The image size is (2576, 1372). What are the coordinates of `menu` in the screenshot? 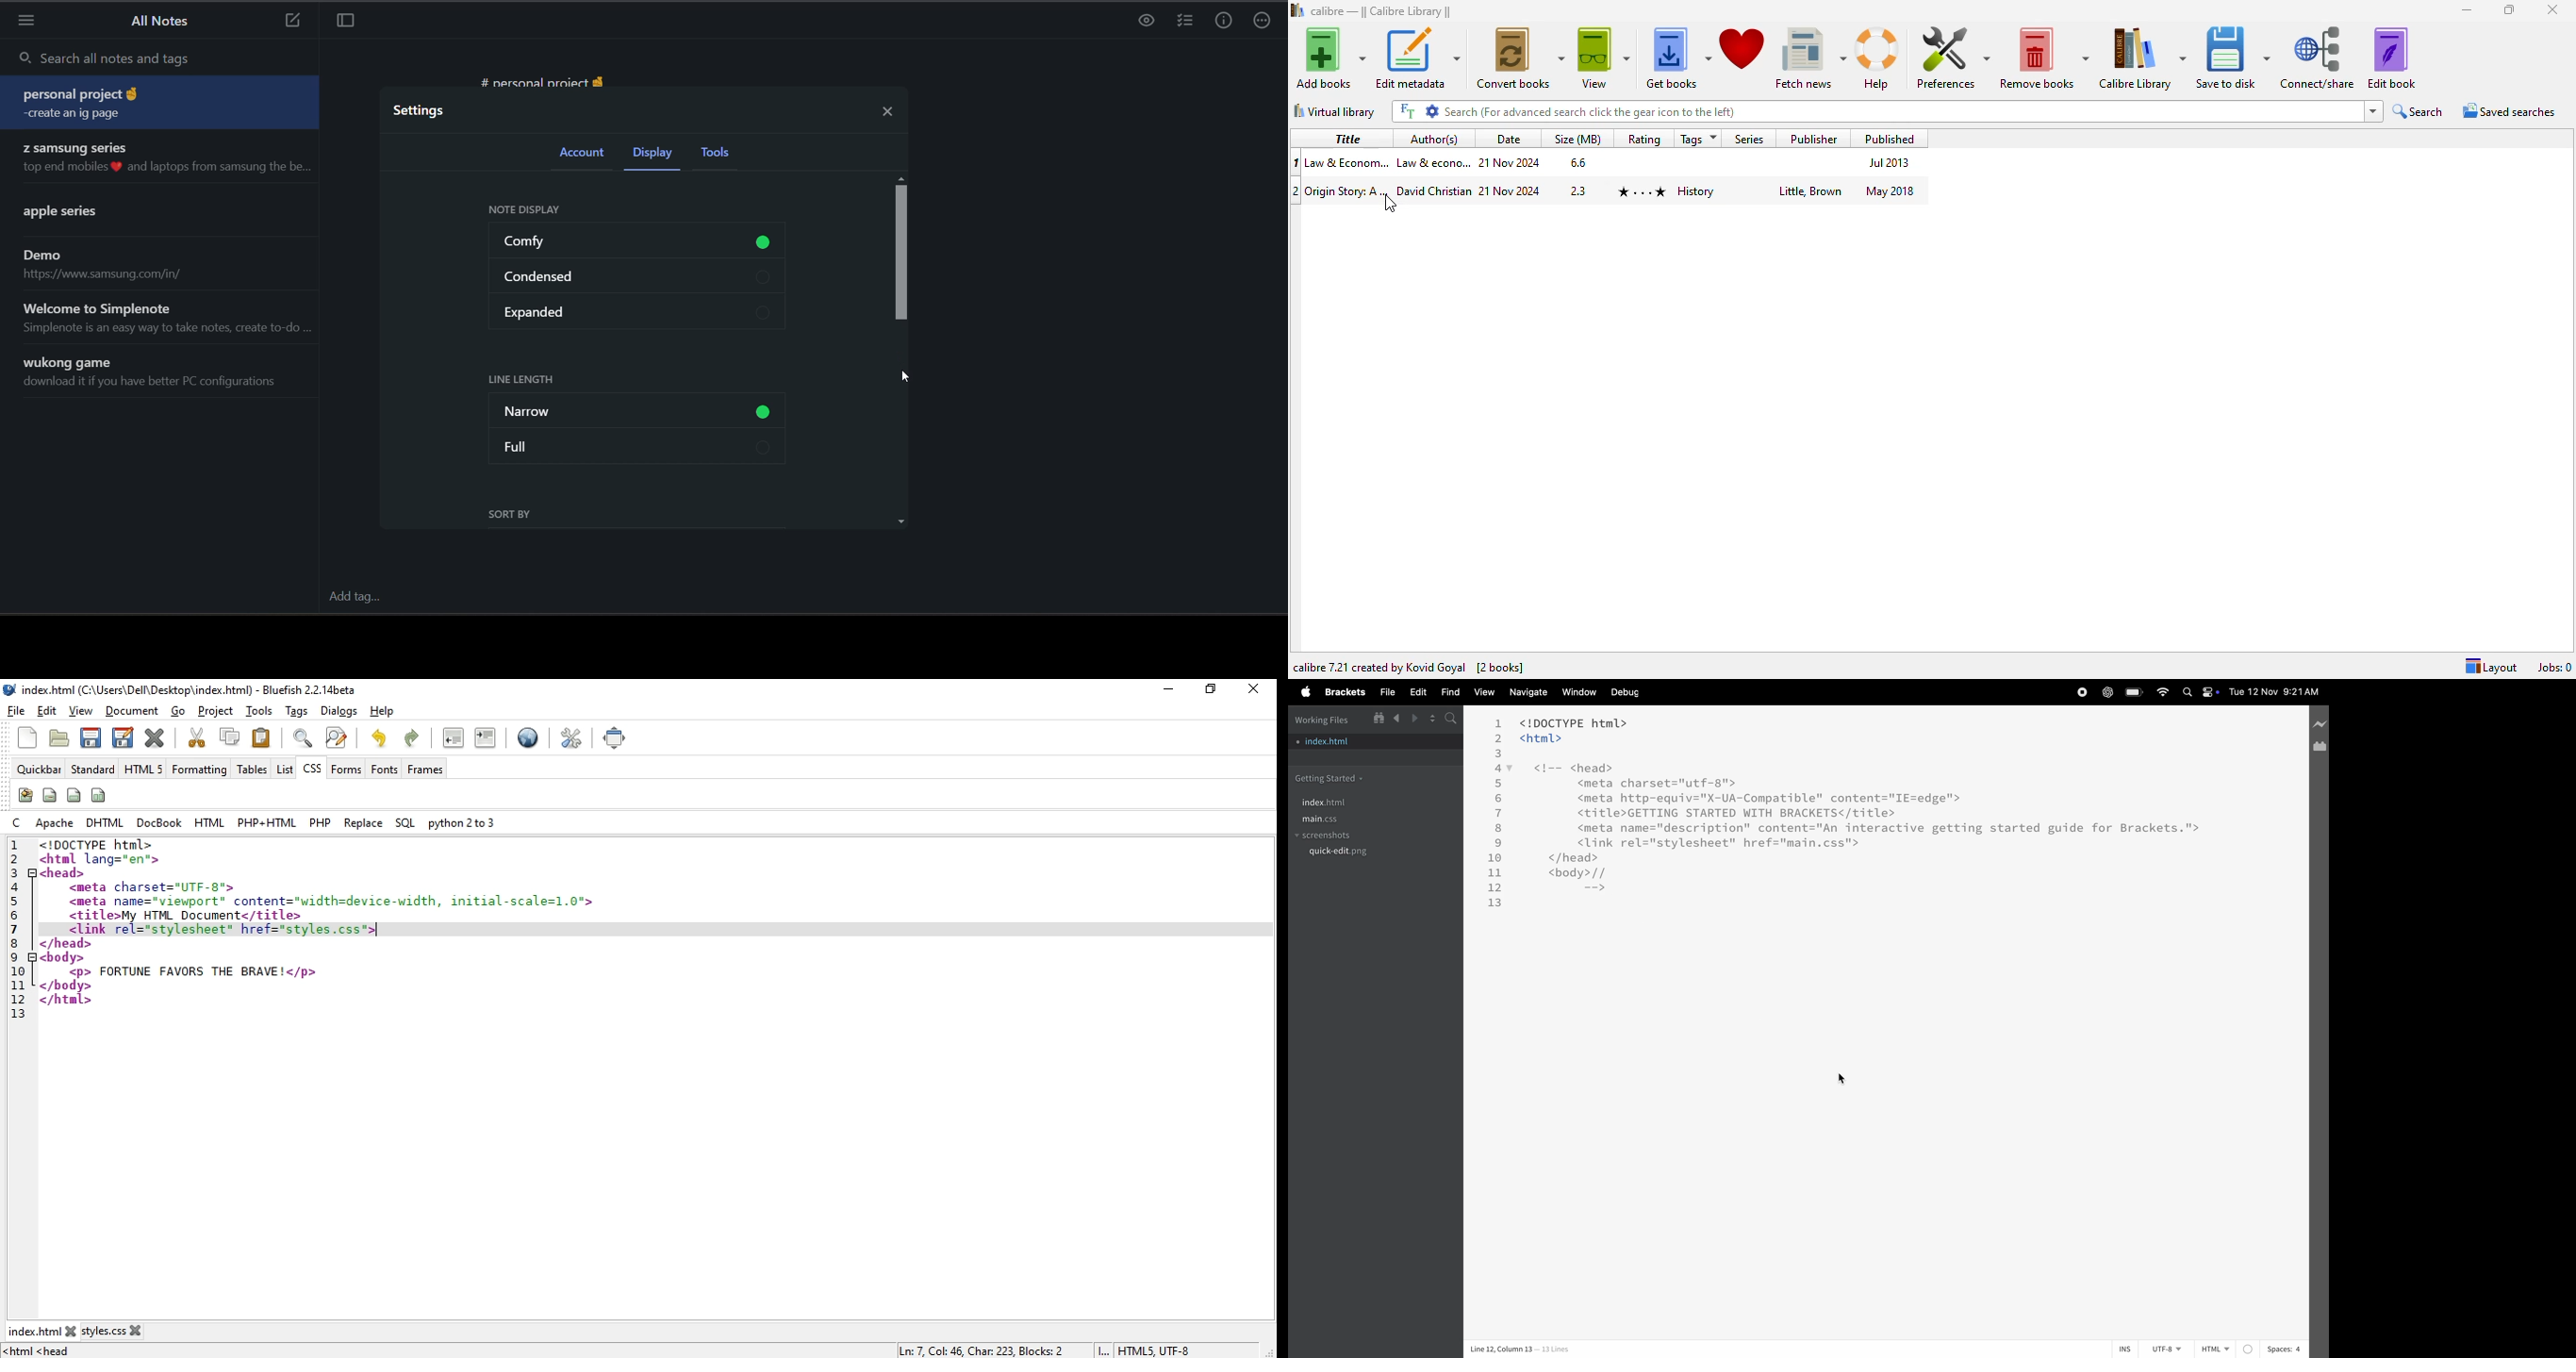 It's located at (29, 24).